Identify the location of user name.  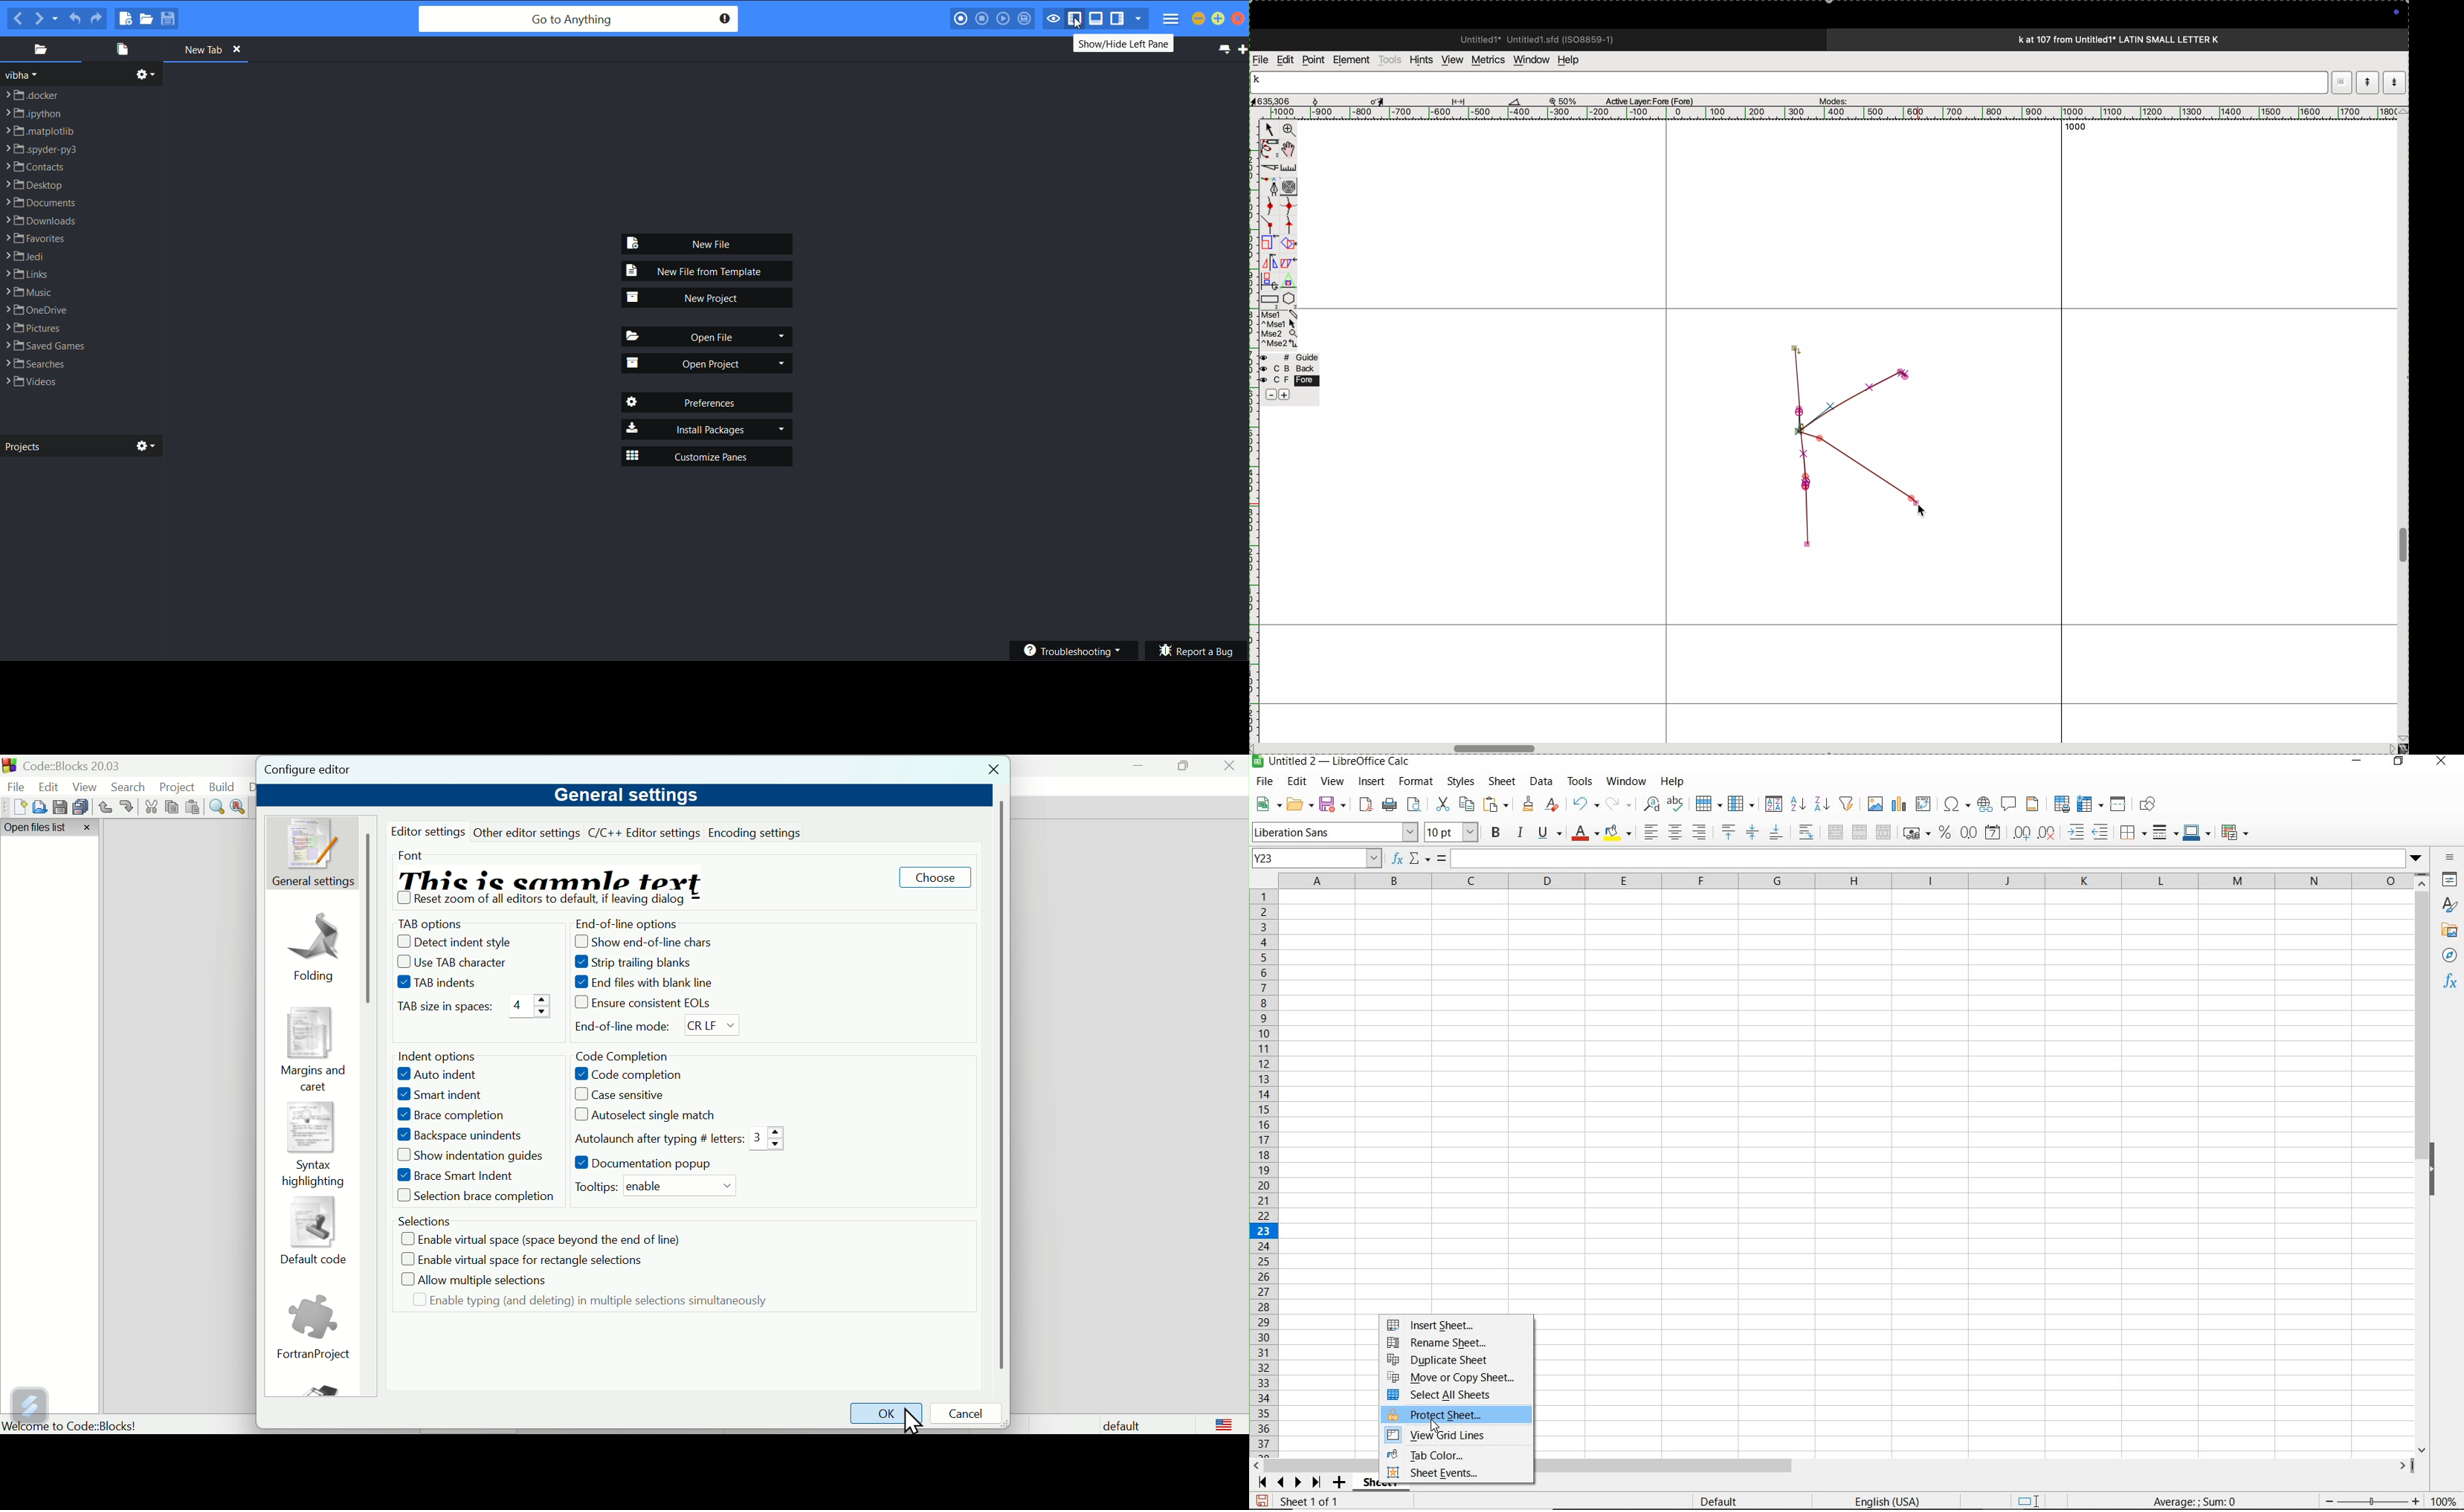
(25, 75).